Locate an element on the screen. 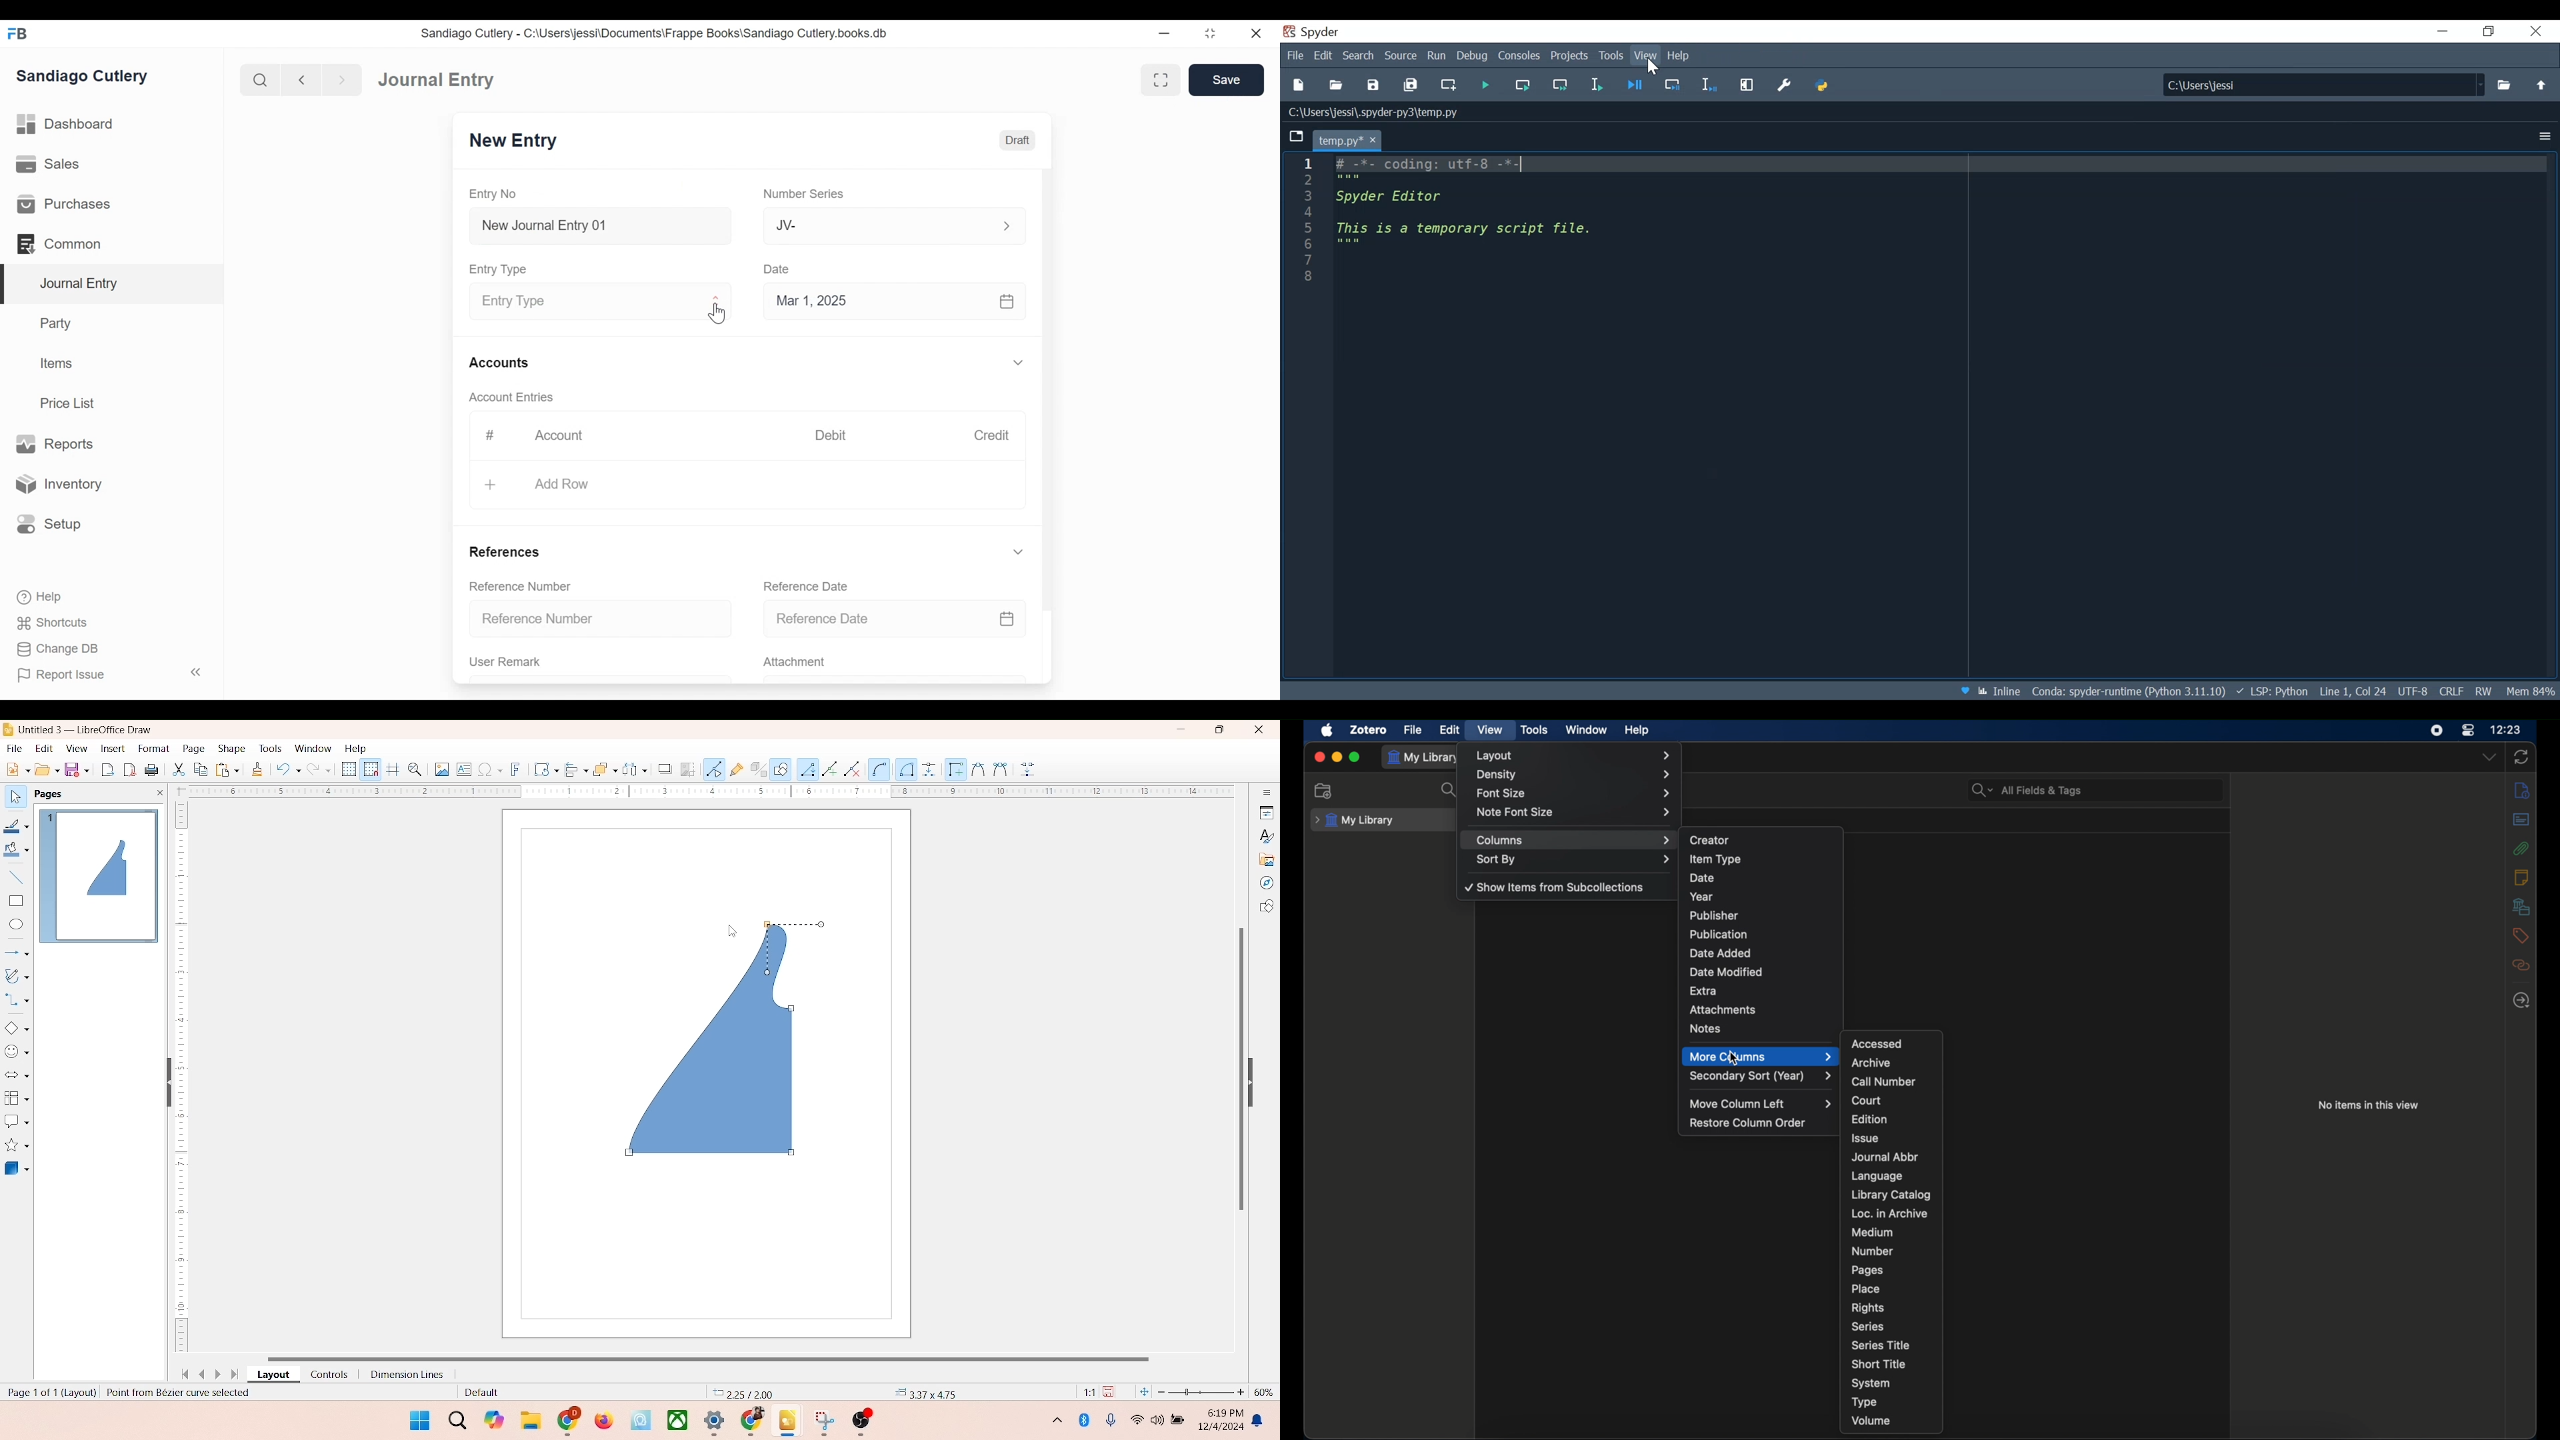 The image size is (2576, 1456). show items from subcollections is located at coordinates (1555, 887).